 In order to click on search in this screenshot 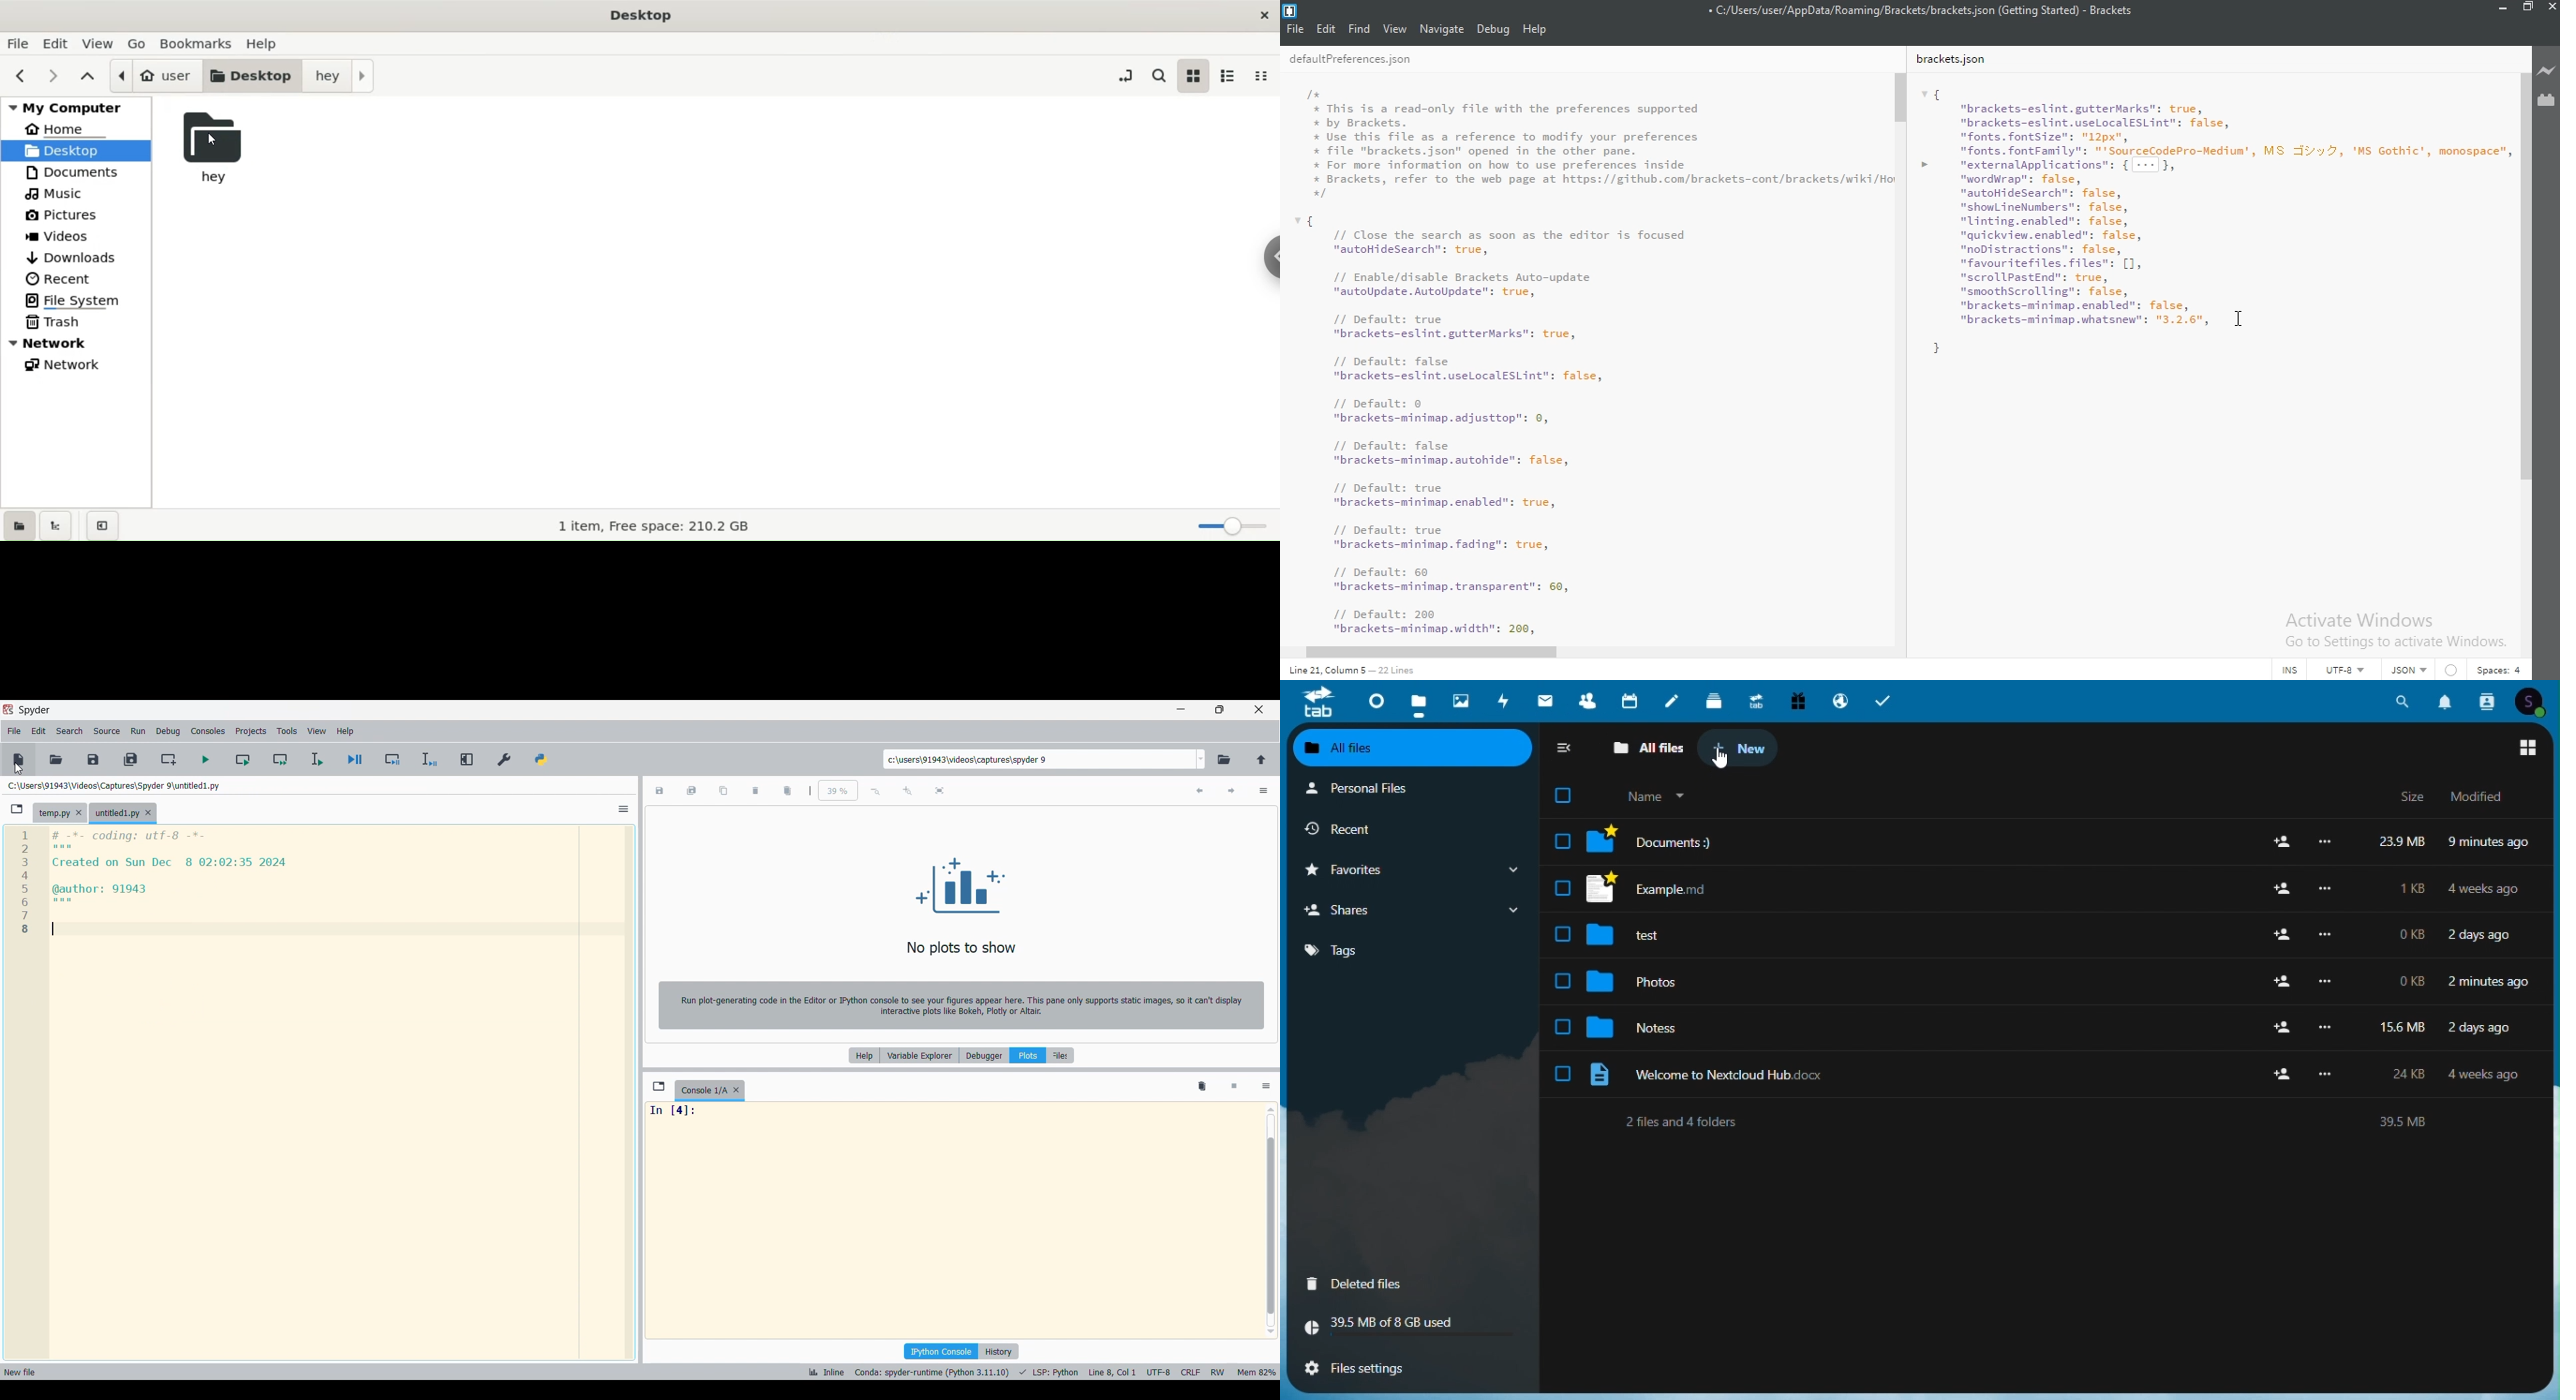, I will do `click(2403, 699)`.